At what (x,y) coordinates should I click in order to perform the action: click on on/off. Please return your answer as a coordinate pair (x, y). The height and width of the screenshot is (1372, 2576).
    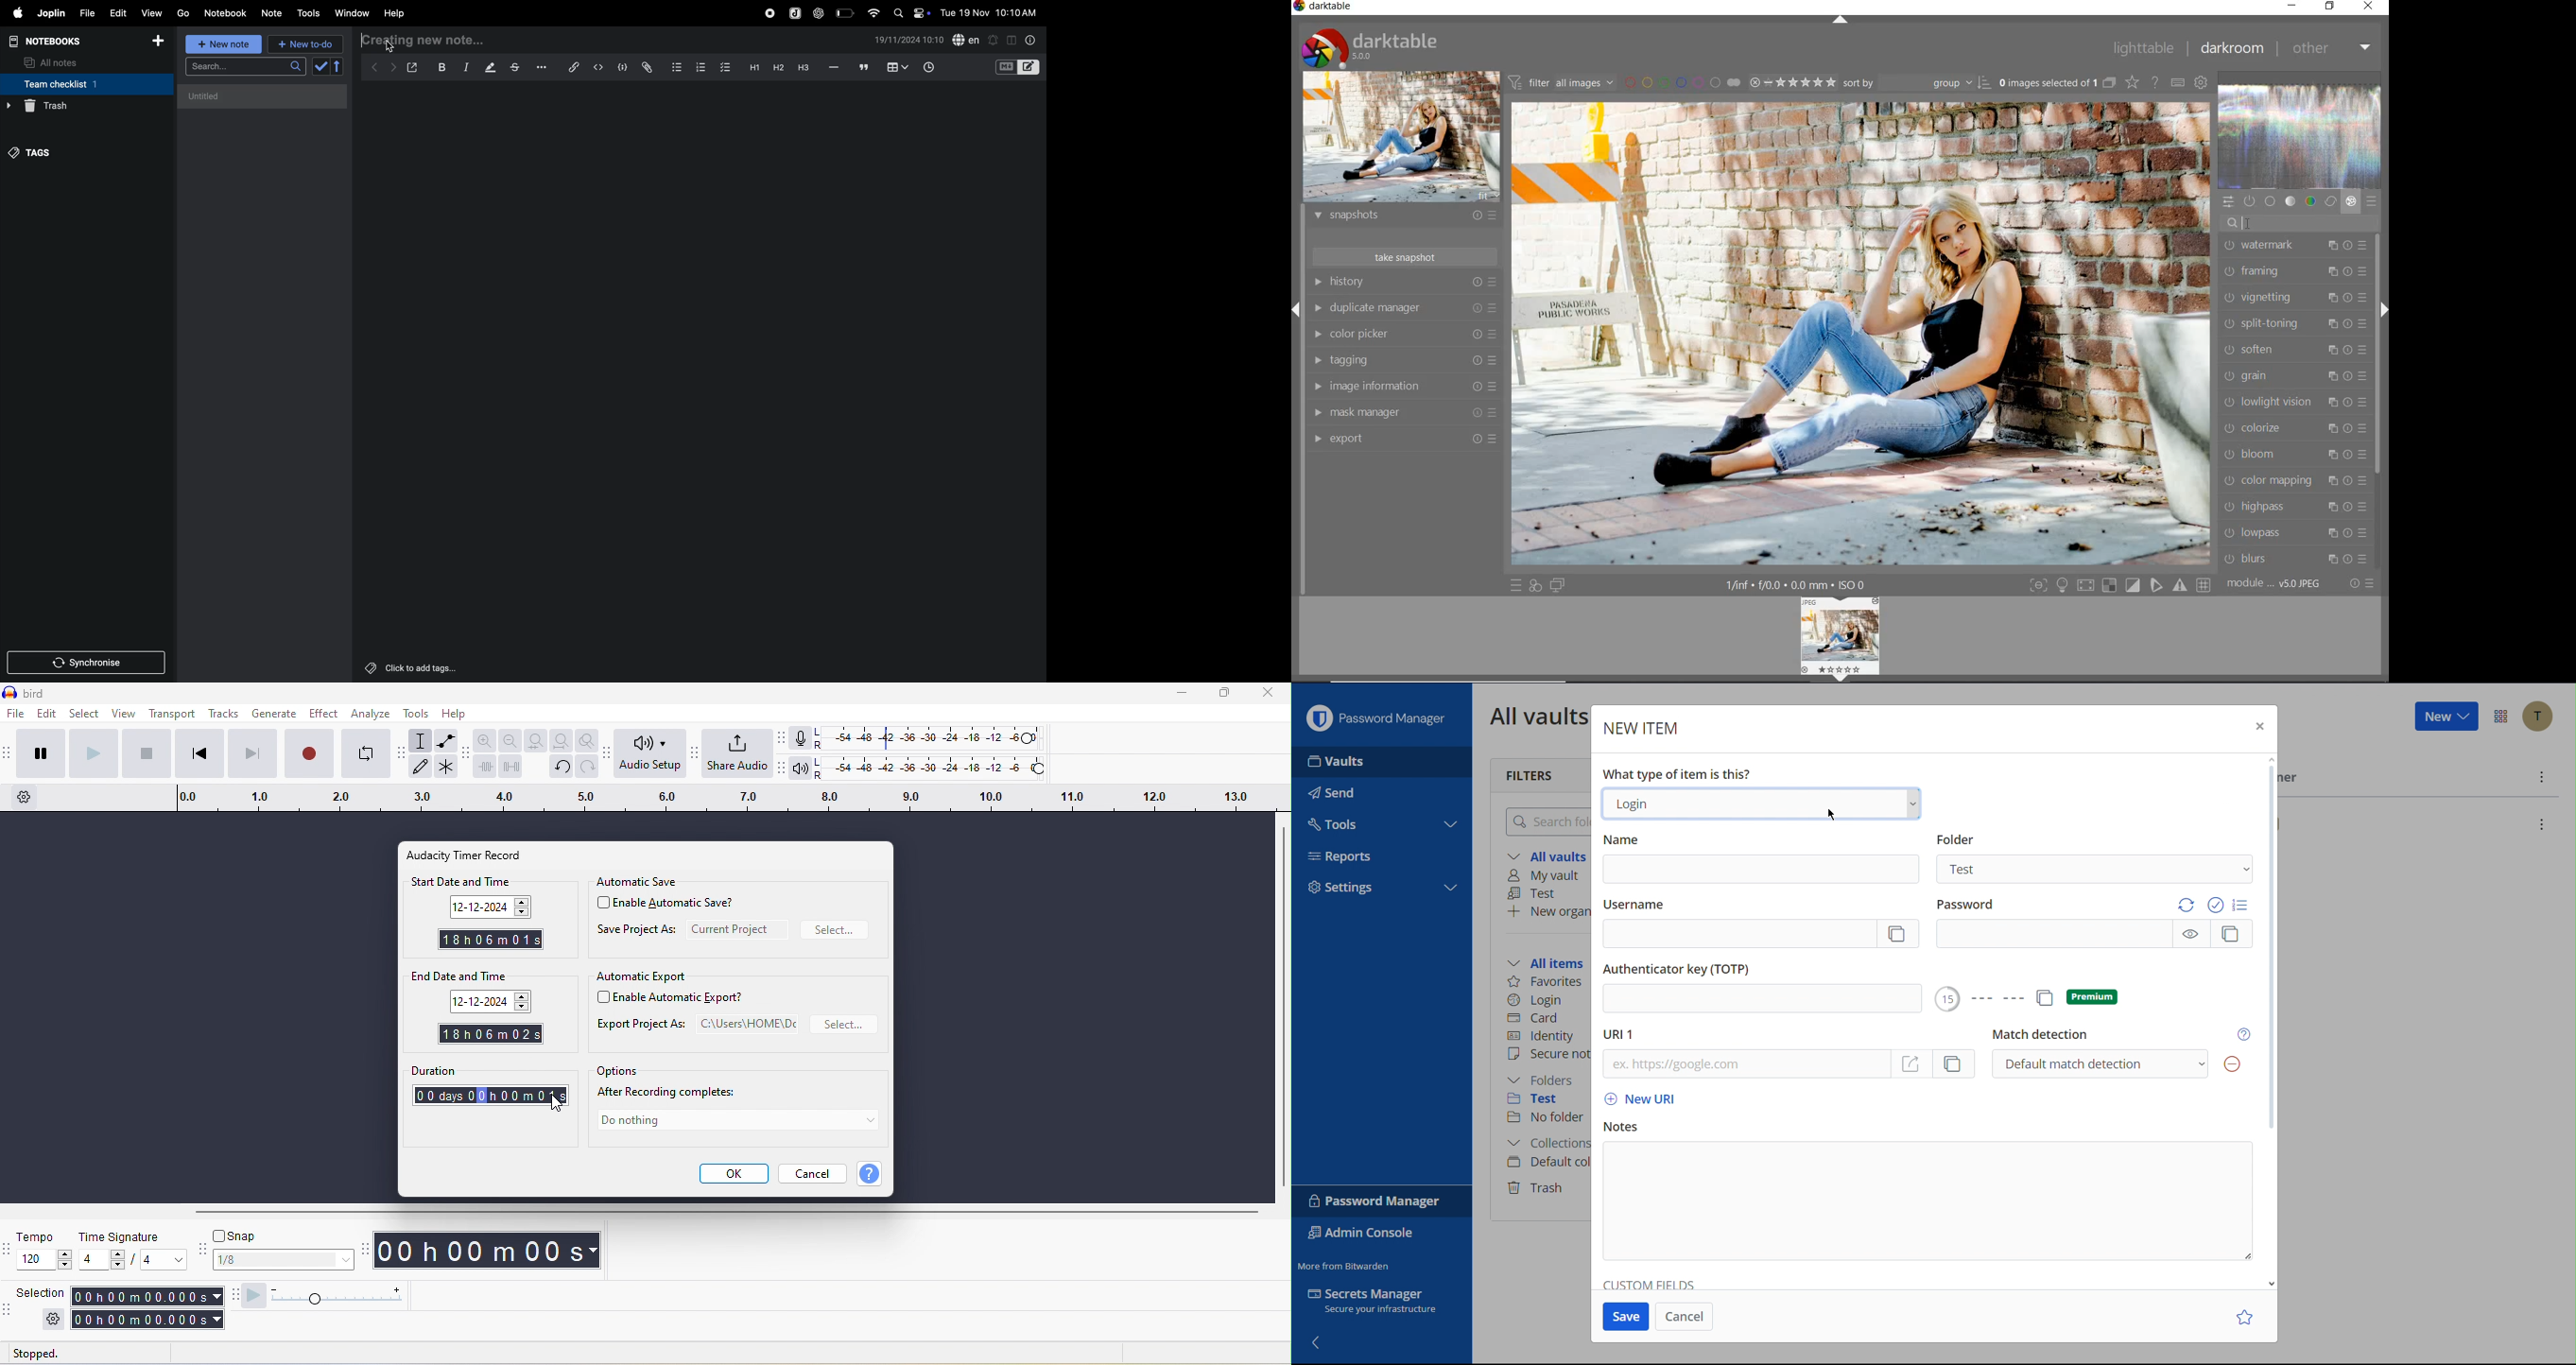
    Looking at the image, I should click on (923, 13).